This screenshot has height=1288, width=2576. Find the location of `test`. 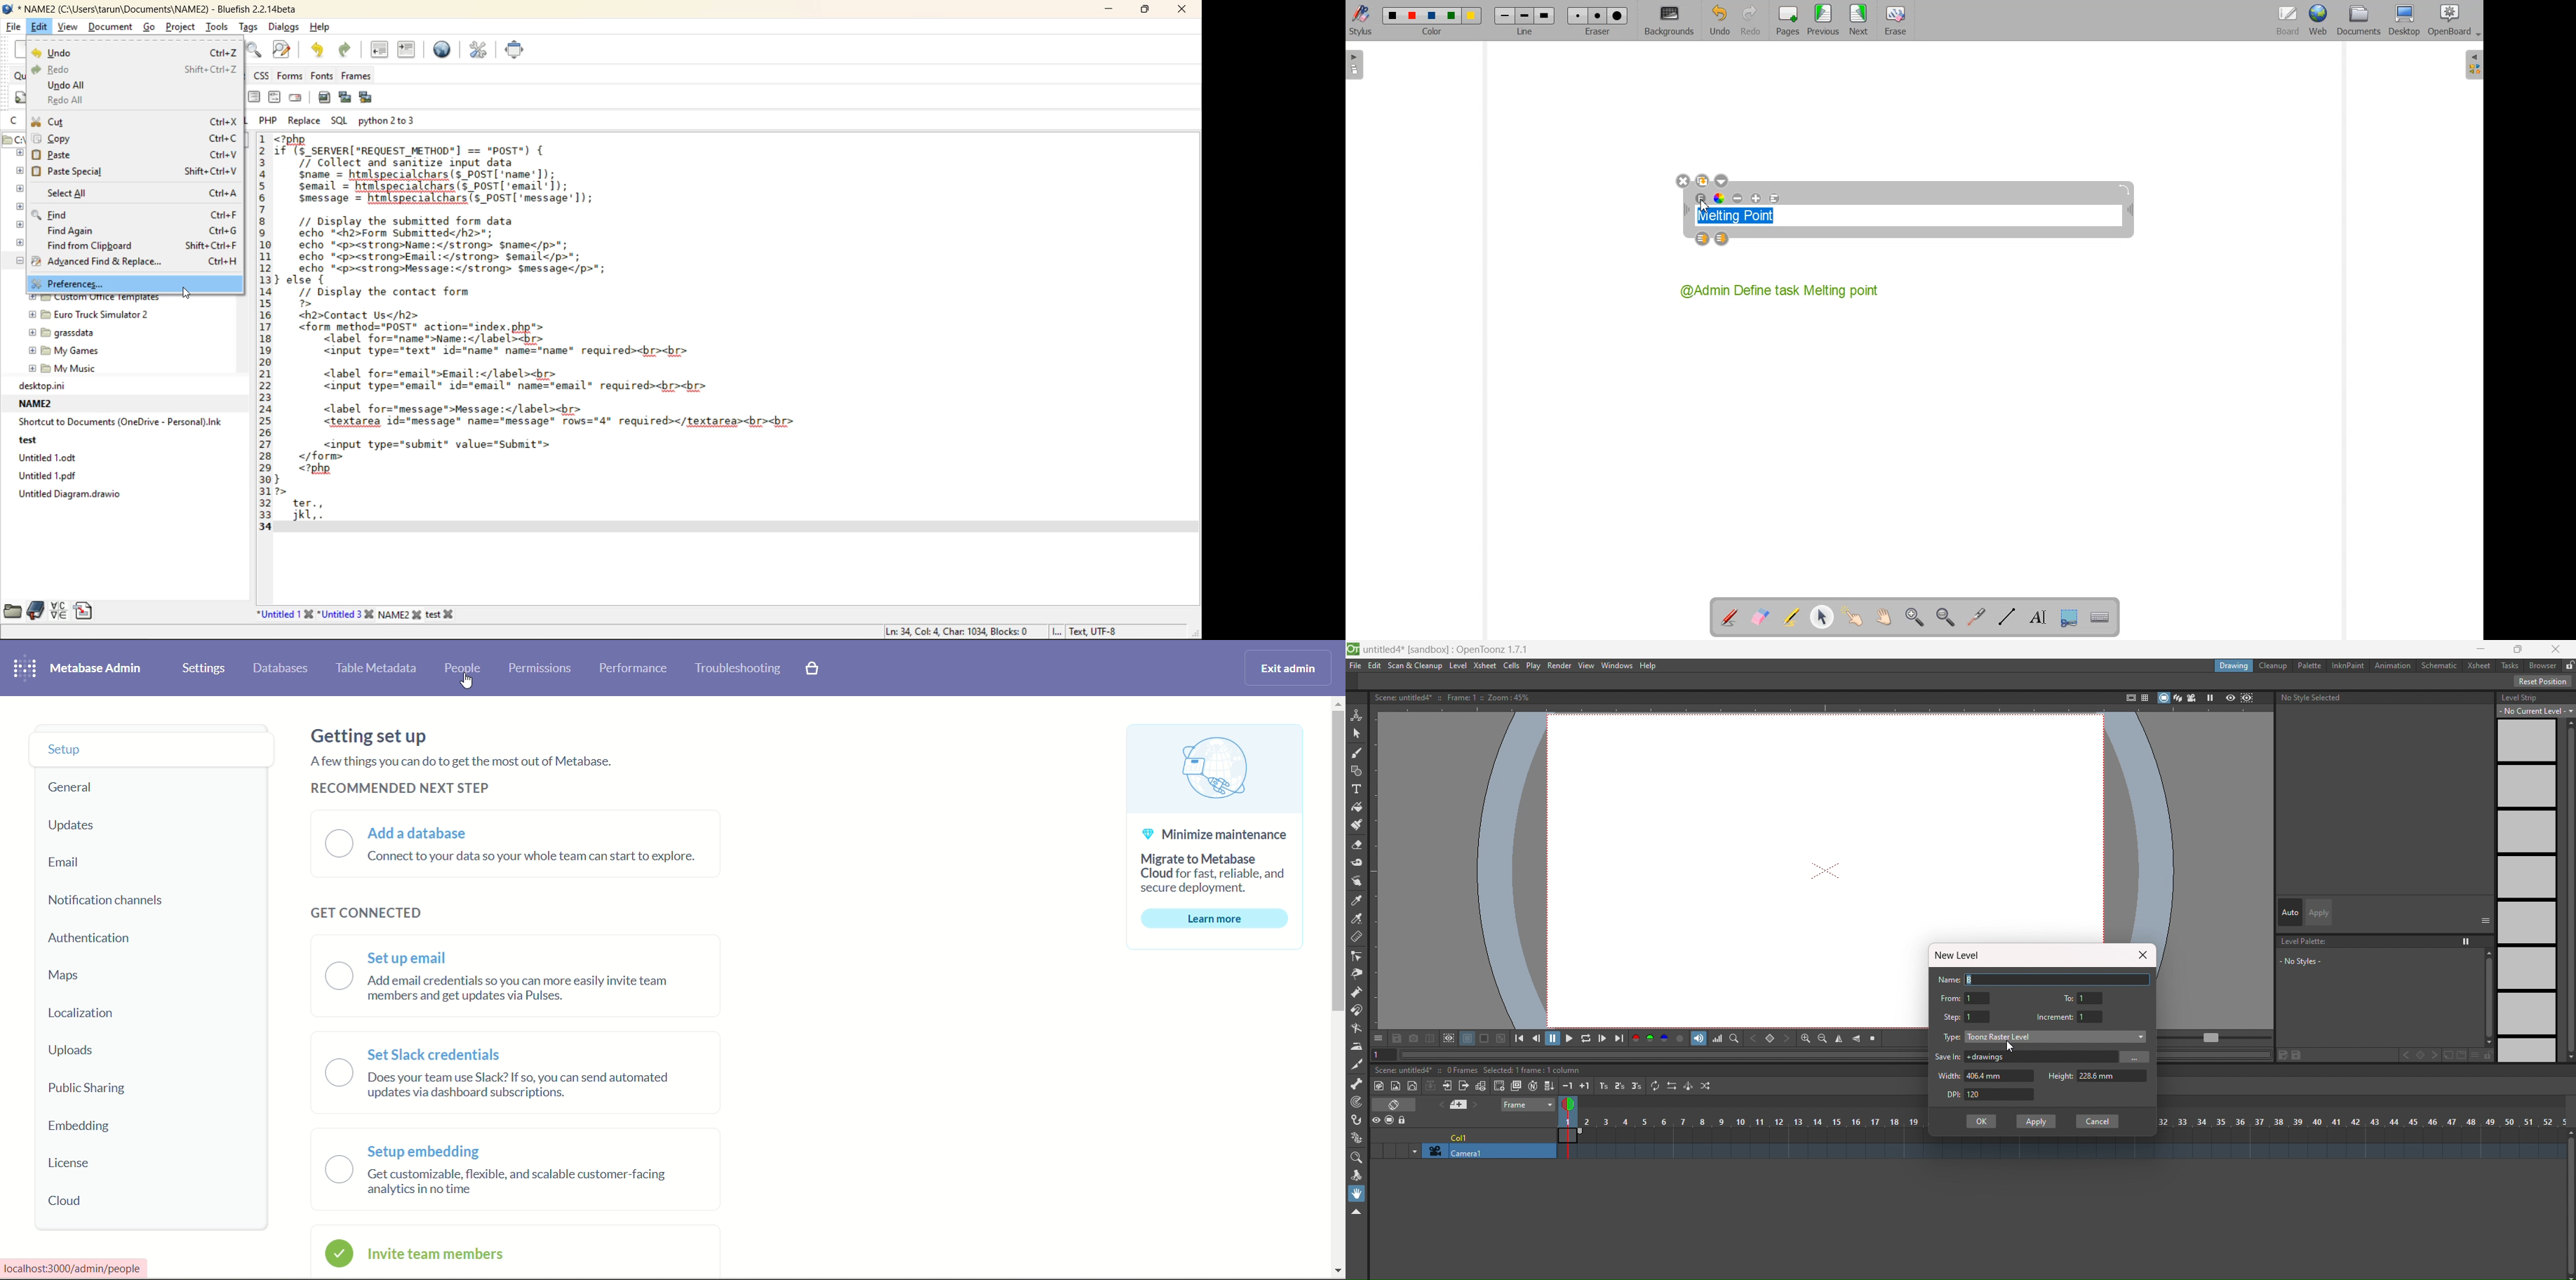

test is located at coordinates (29, 440).